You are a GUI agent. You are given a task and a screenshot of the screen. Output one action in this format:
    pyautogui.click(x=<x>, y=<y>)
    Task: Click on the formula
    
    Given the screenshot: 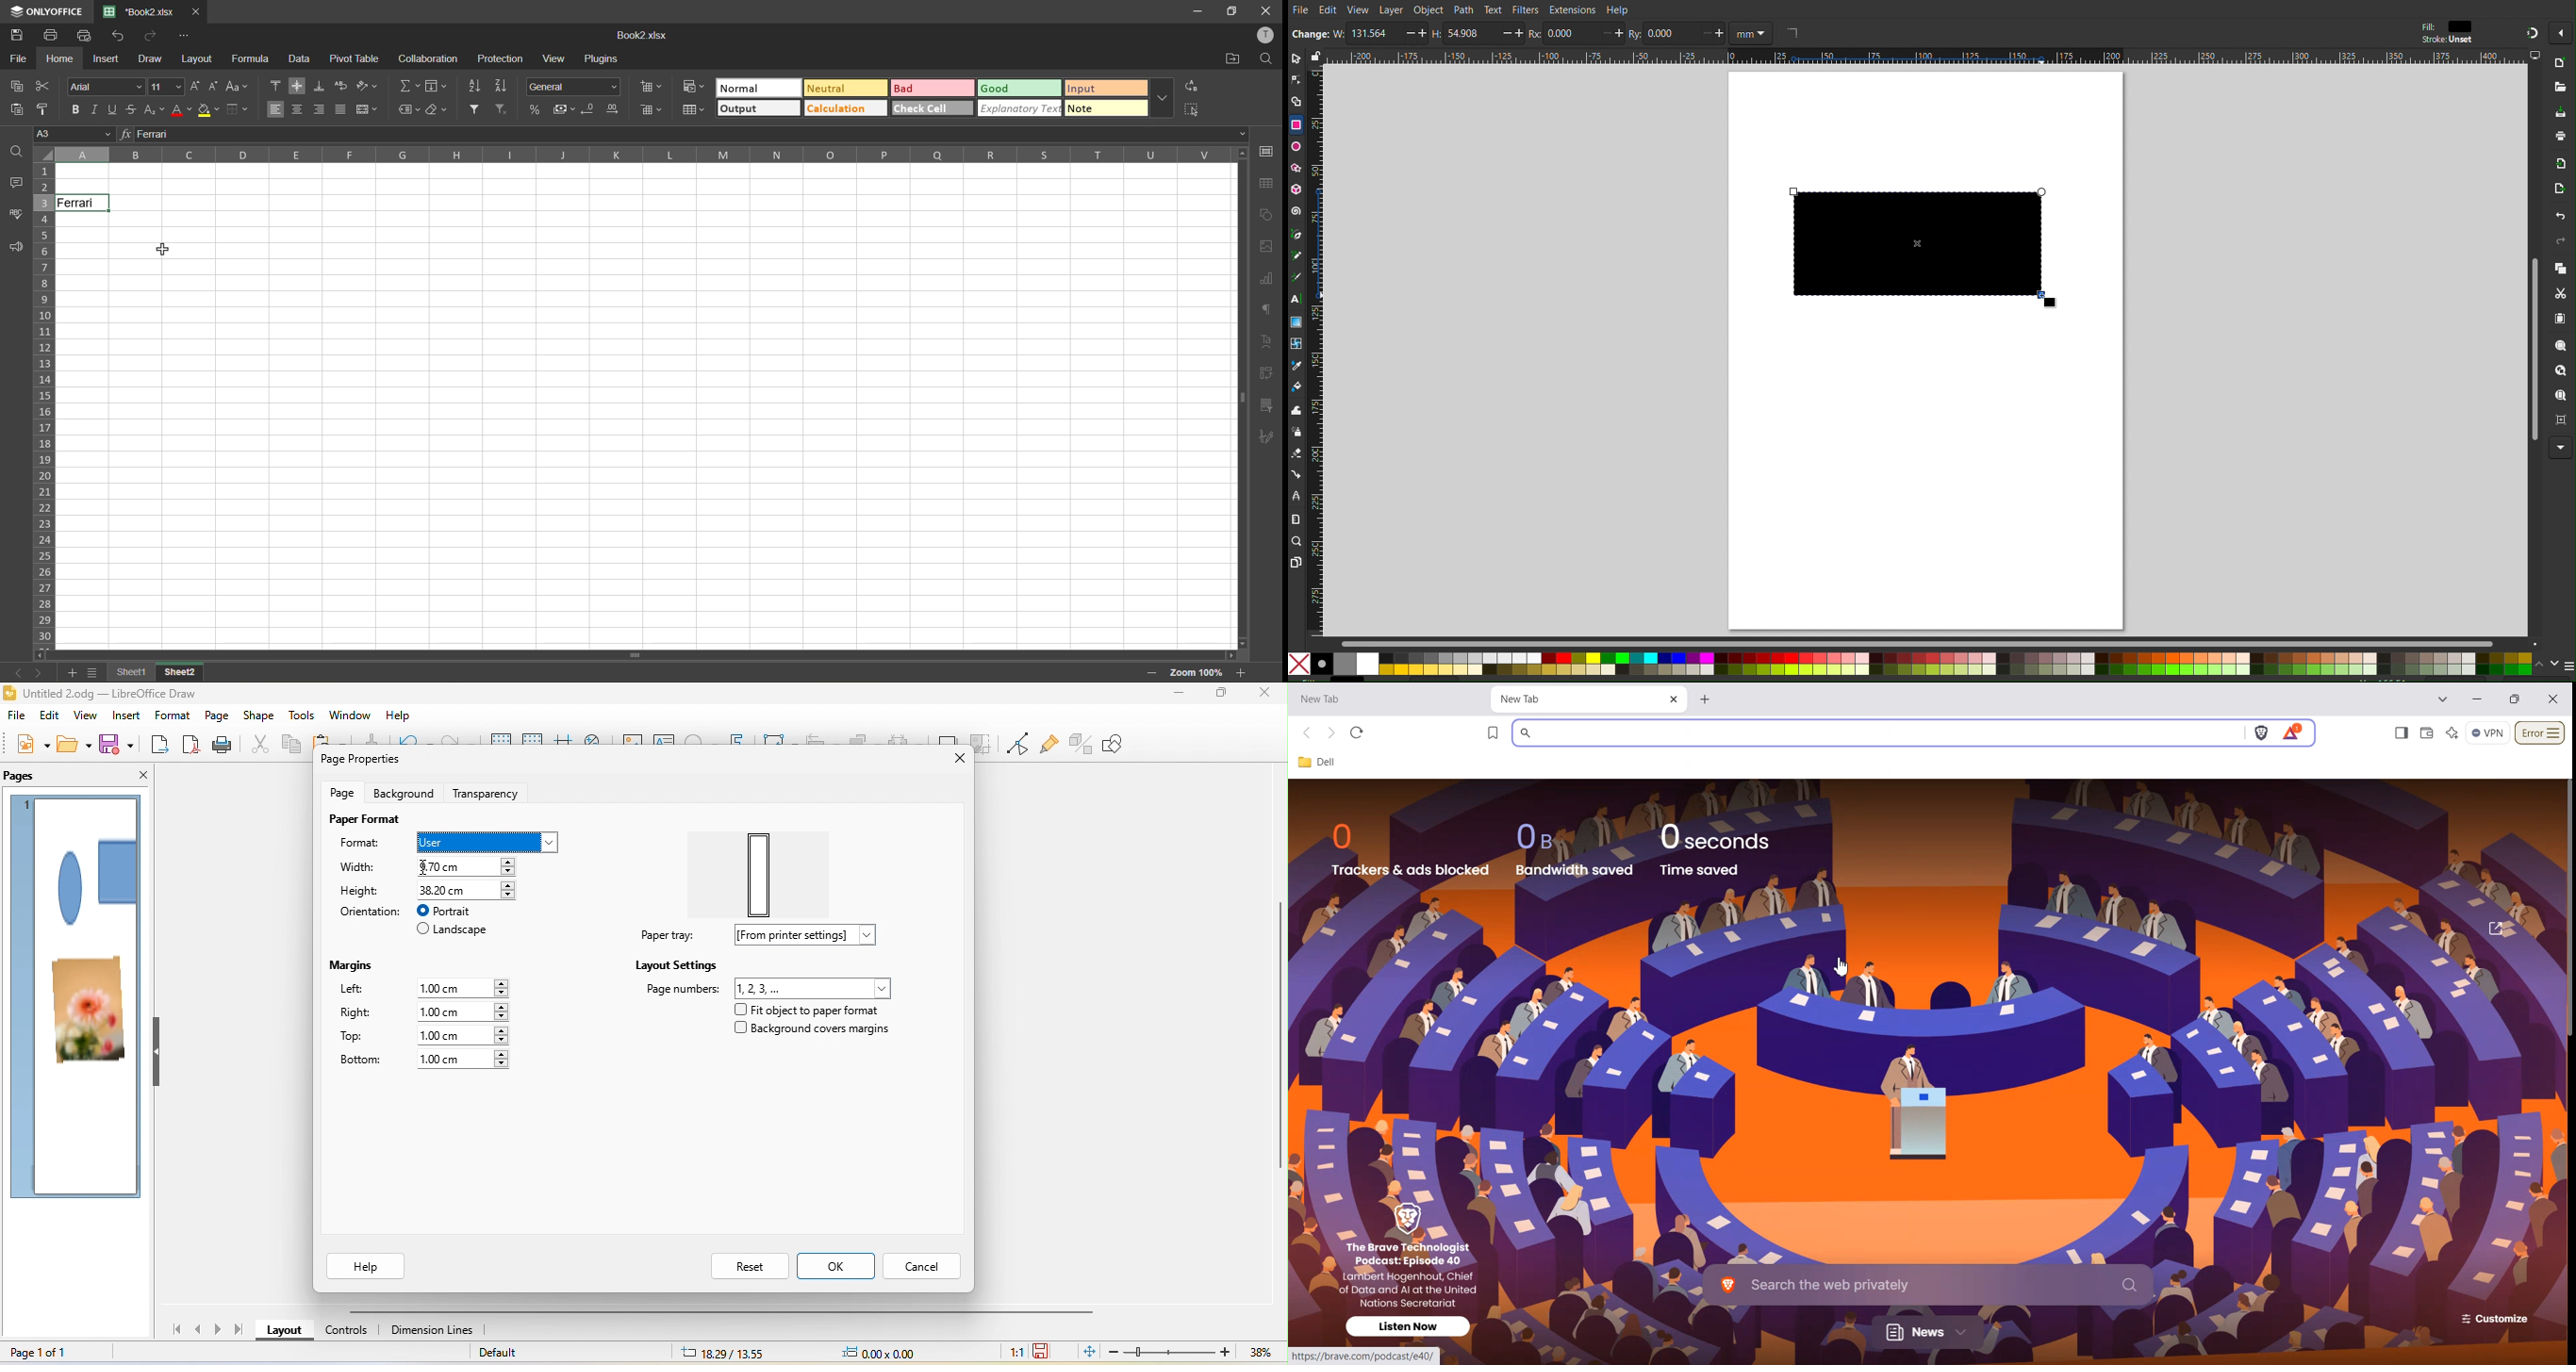 What is the action you would take?
    pyautogui.click(x=253, y=59)
    